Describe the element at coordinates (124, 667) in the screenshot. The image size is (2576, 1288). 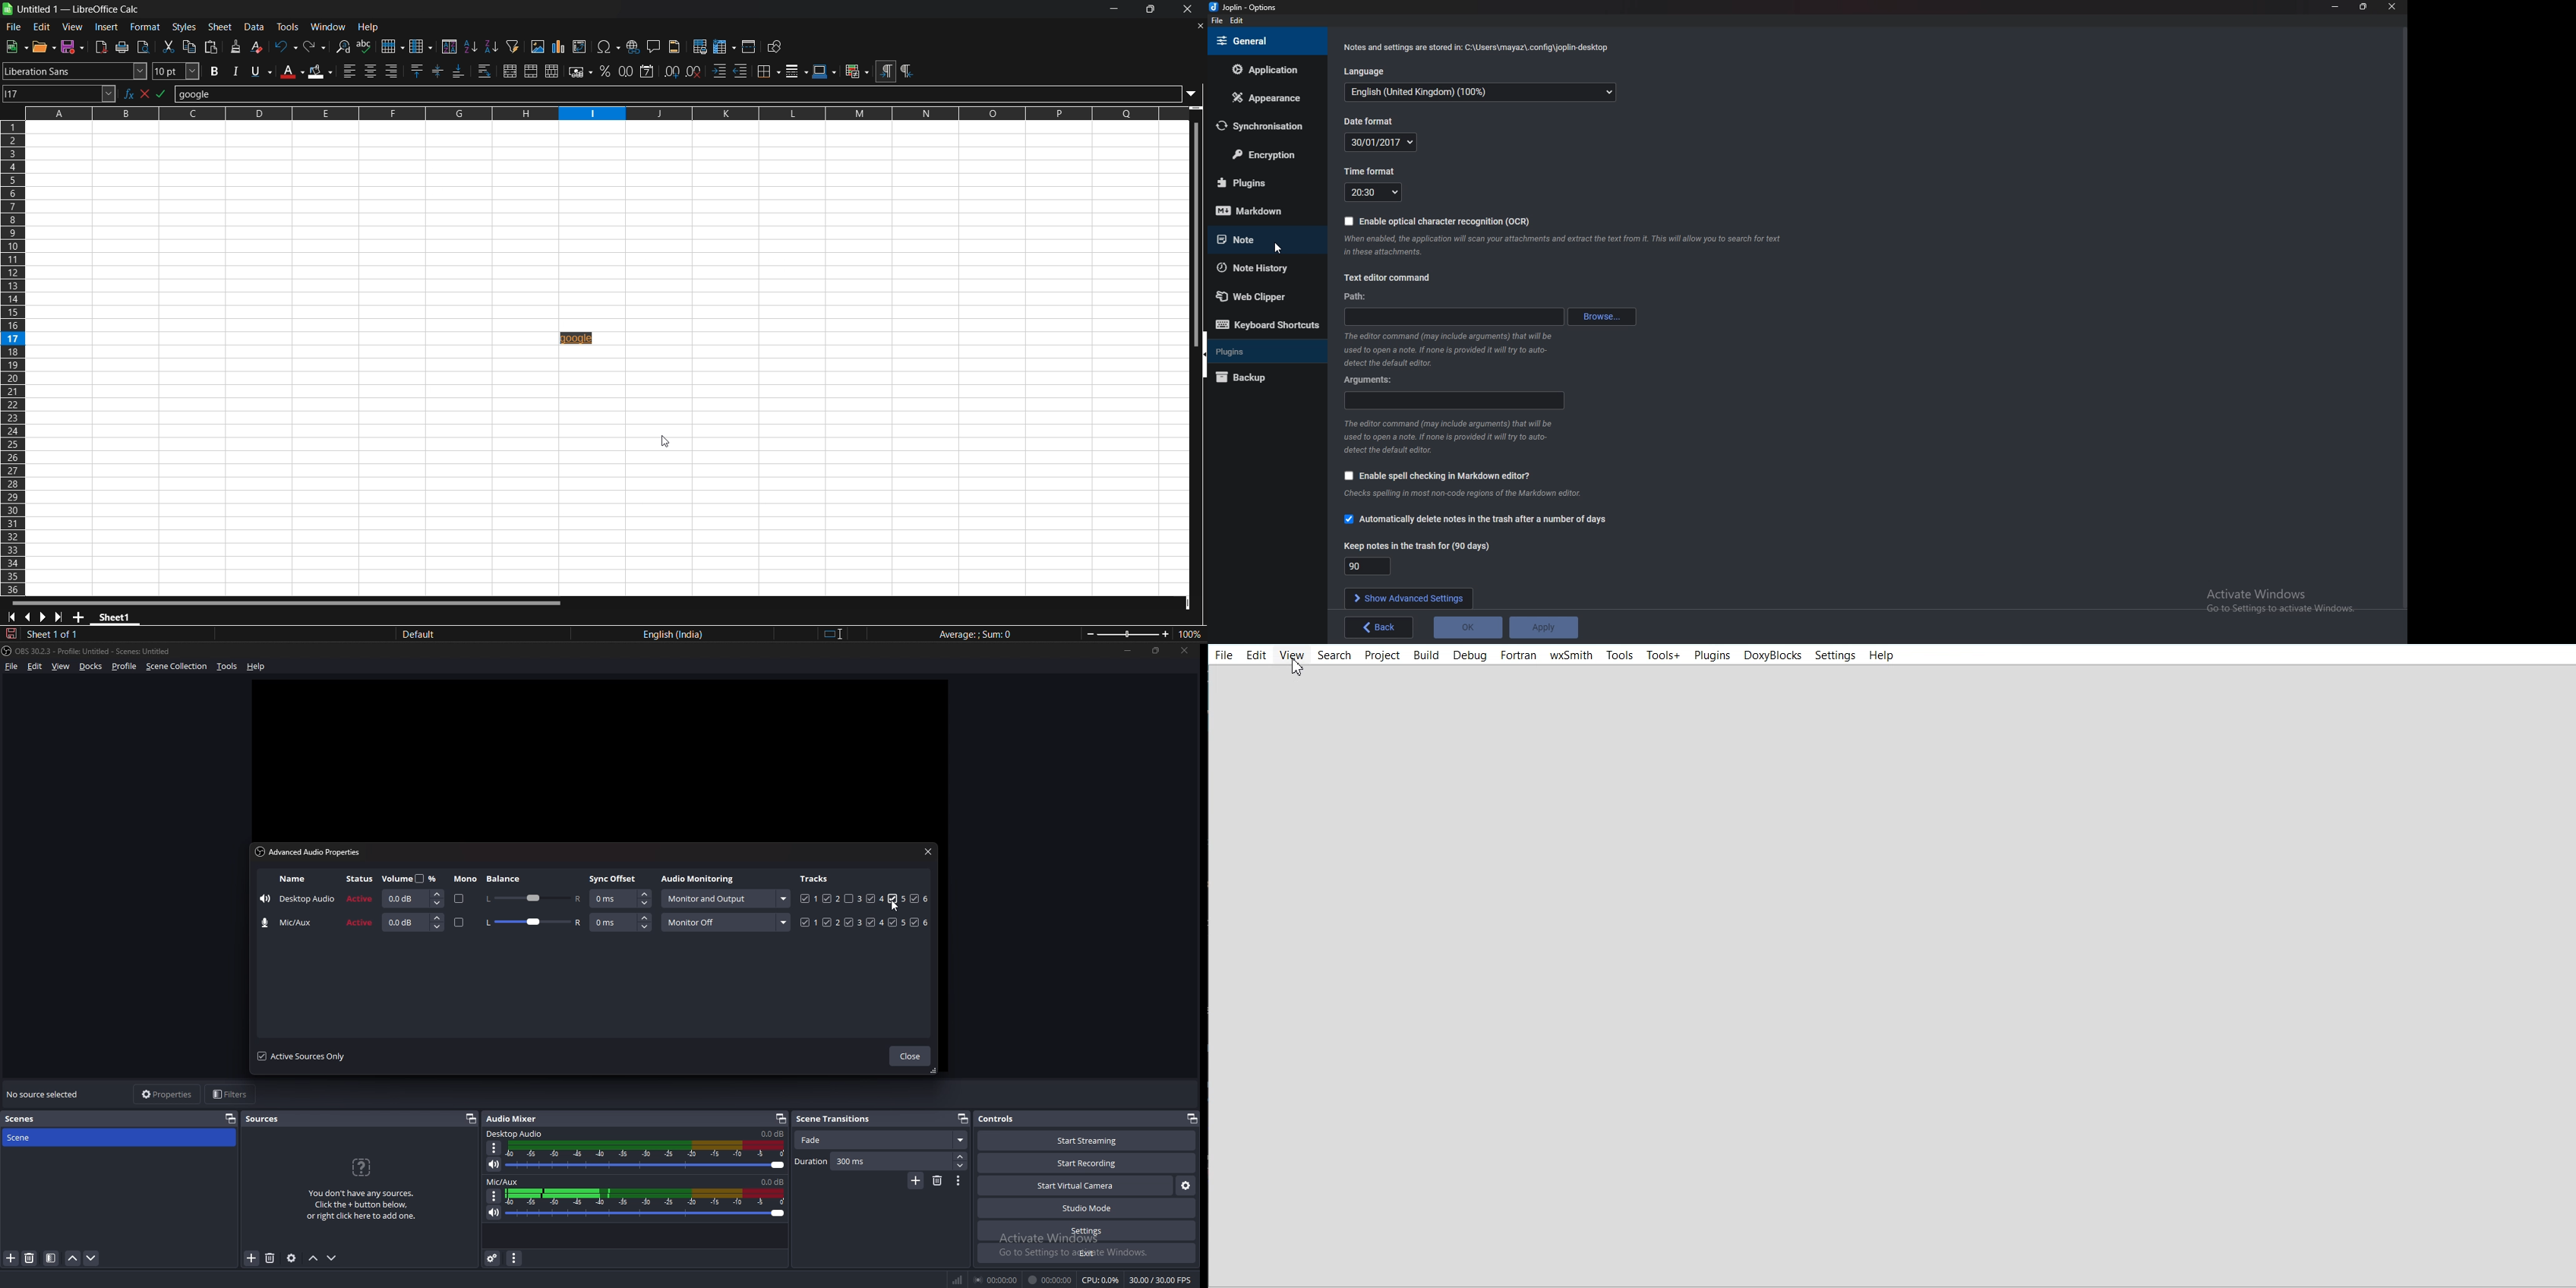
I see `profile` at that location.